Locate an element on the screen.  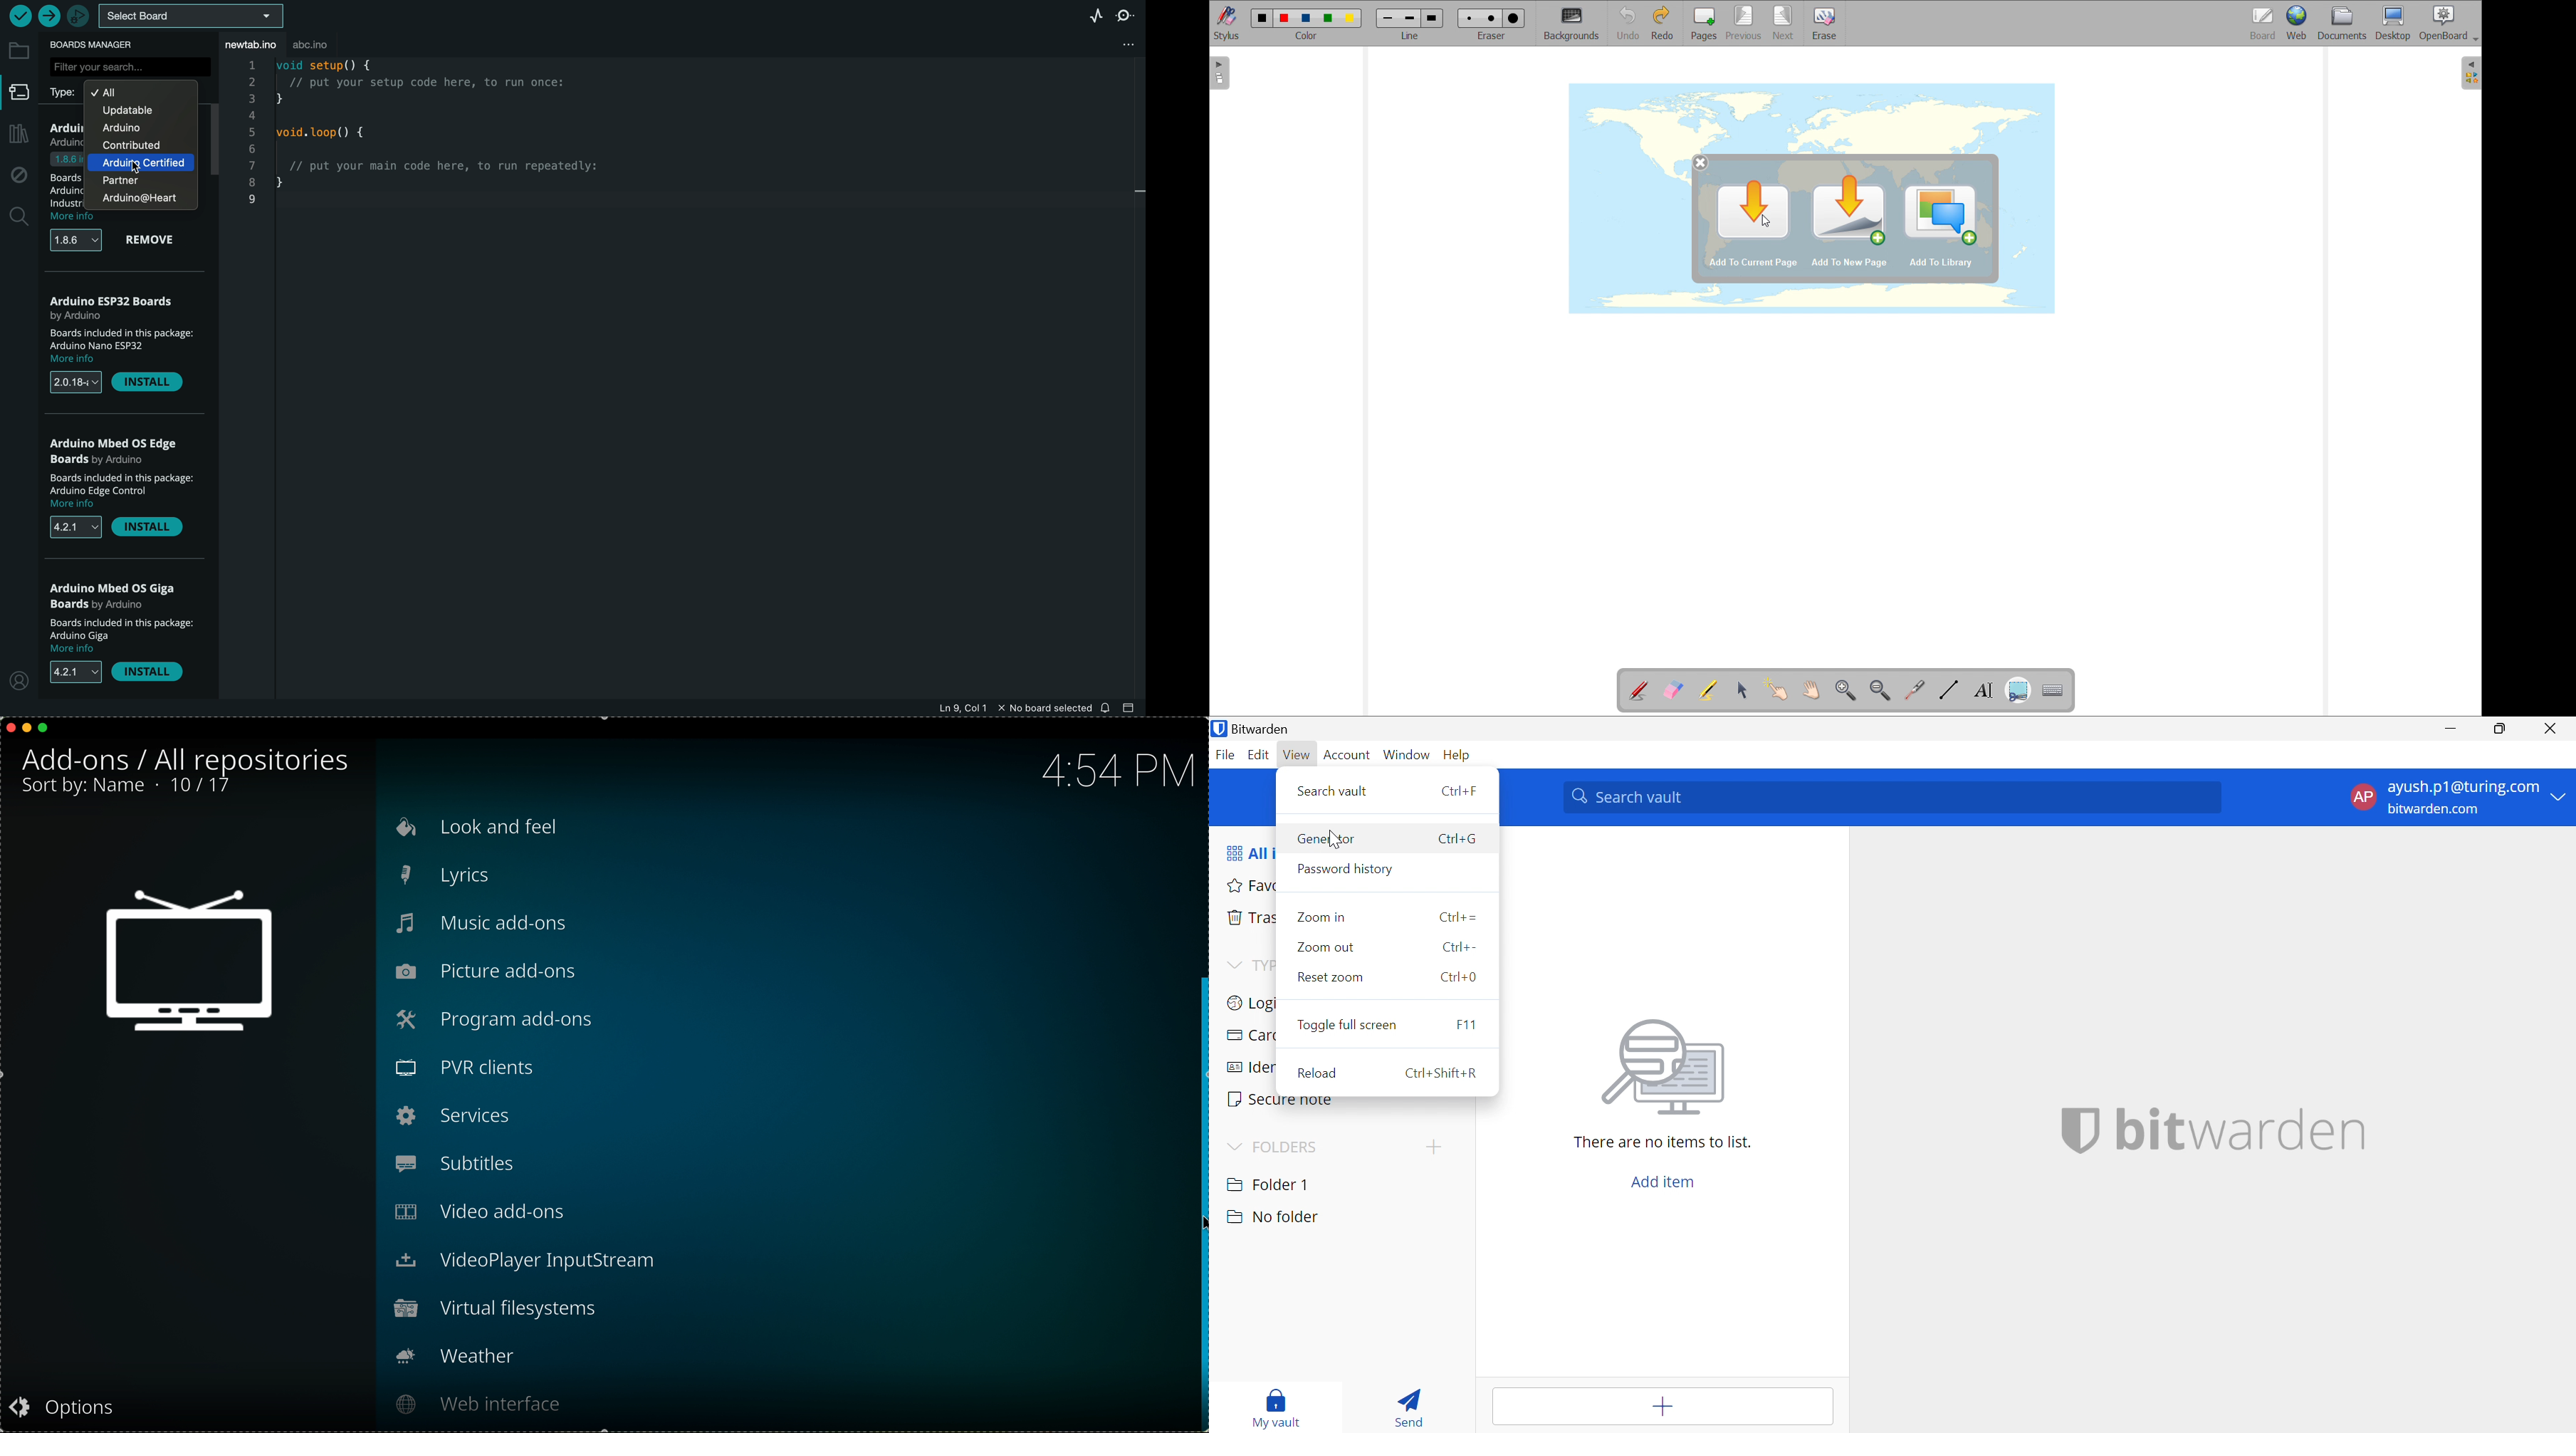
web interface is located at coordinates (476, 1404).